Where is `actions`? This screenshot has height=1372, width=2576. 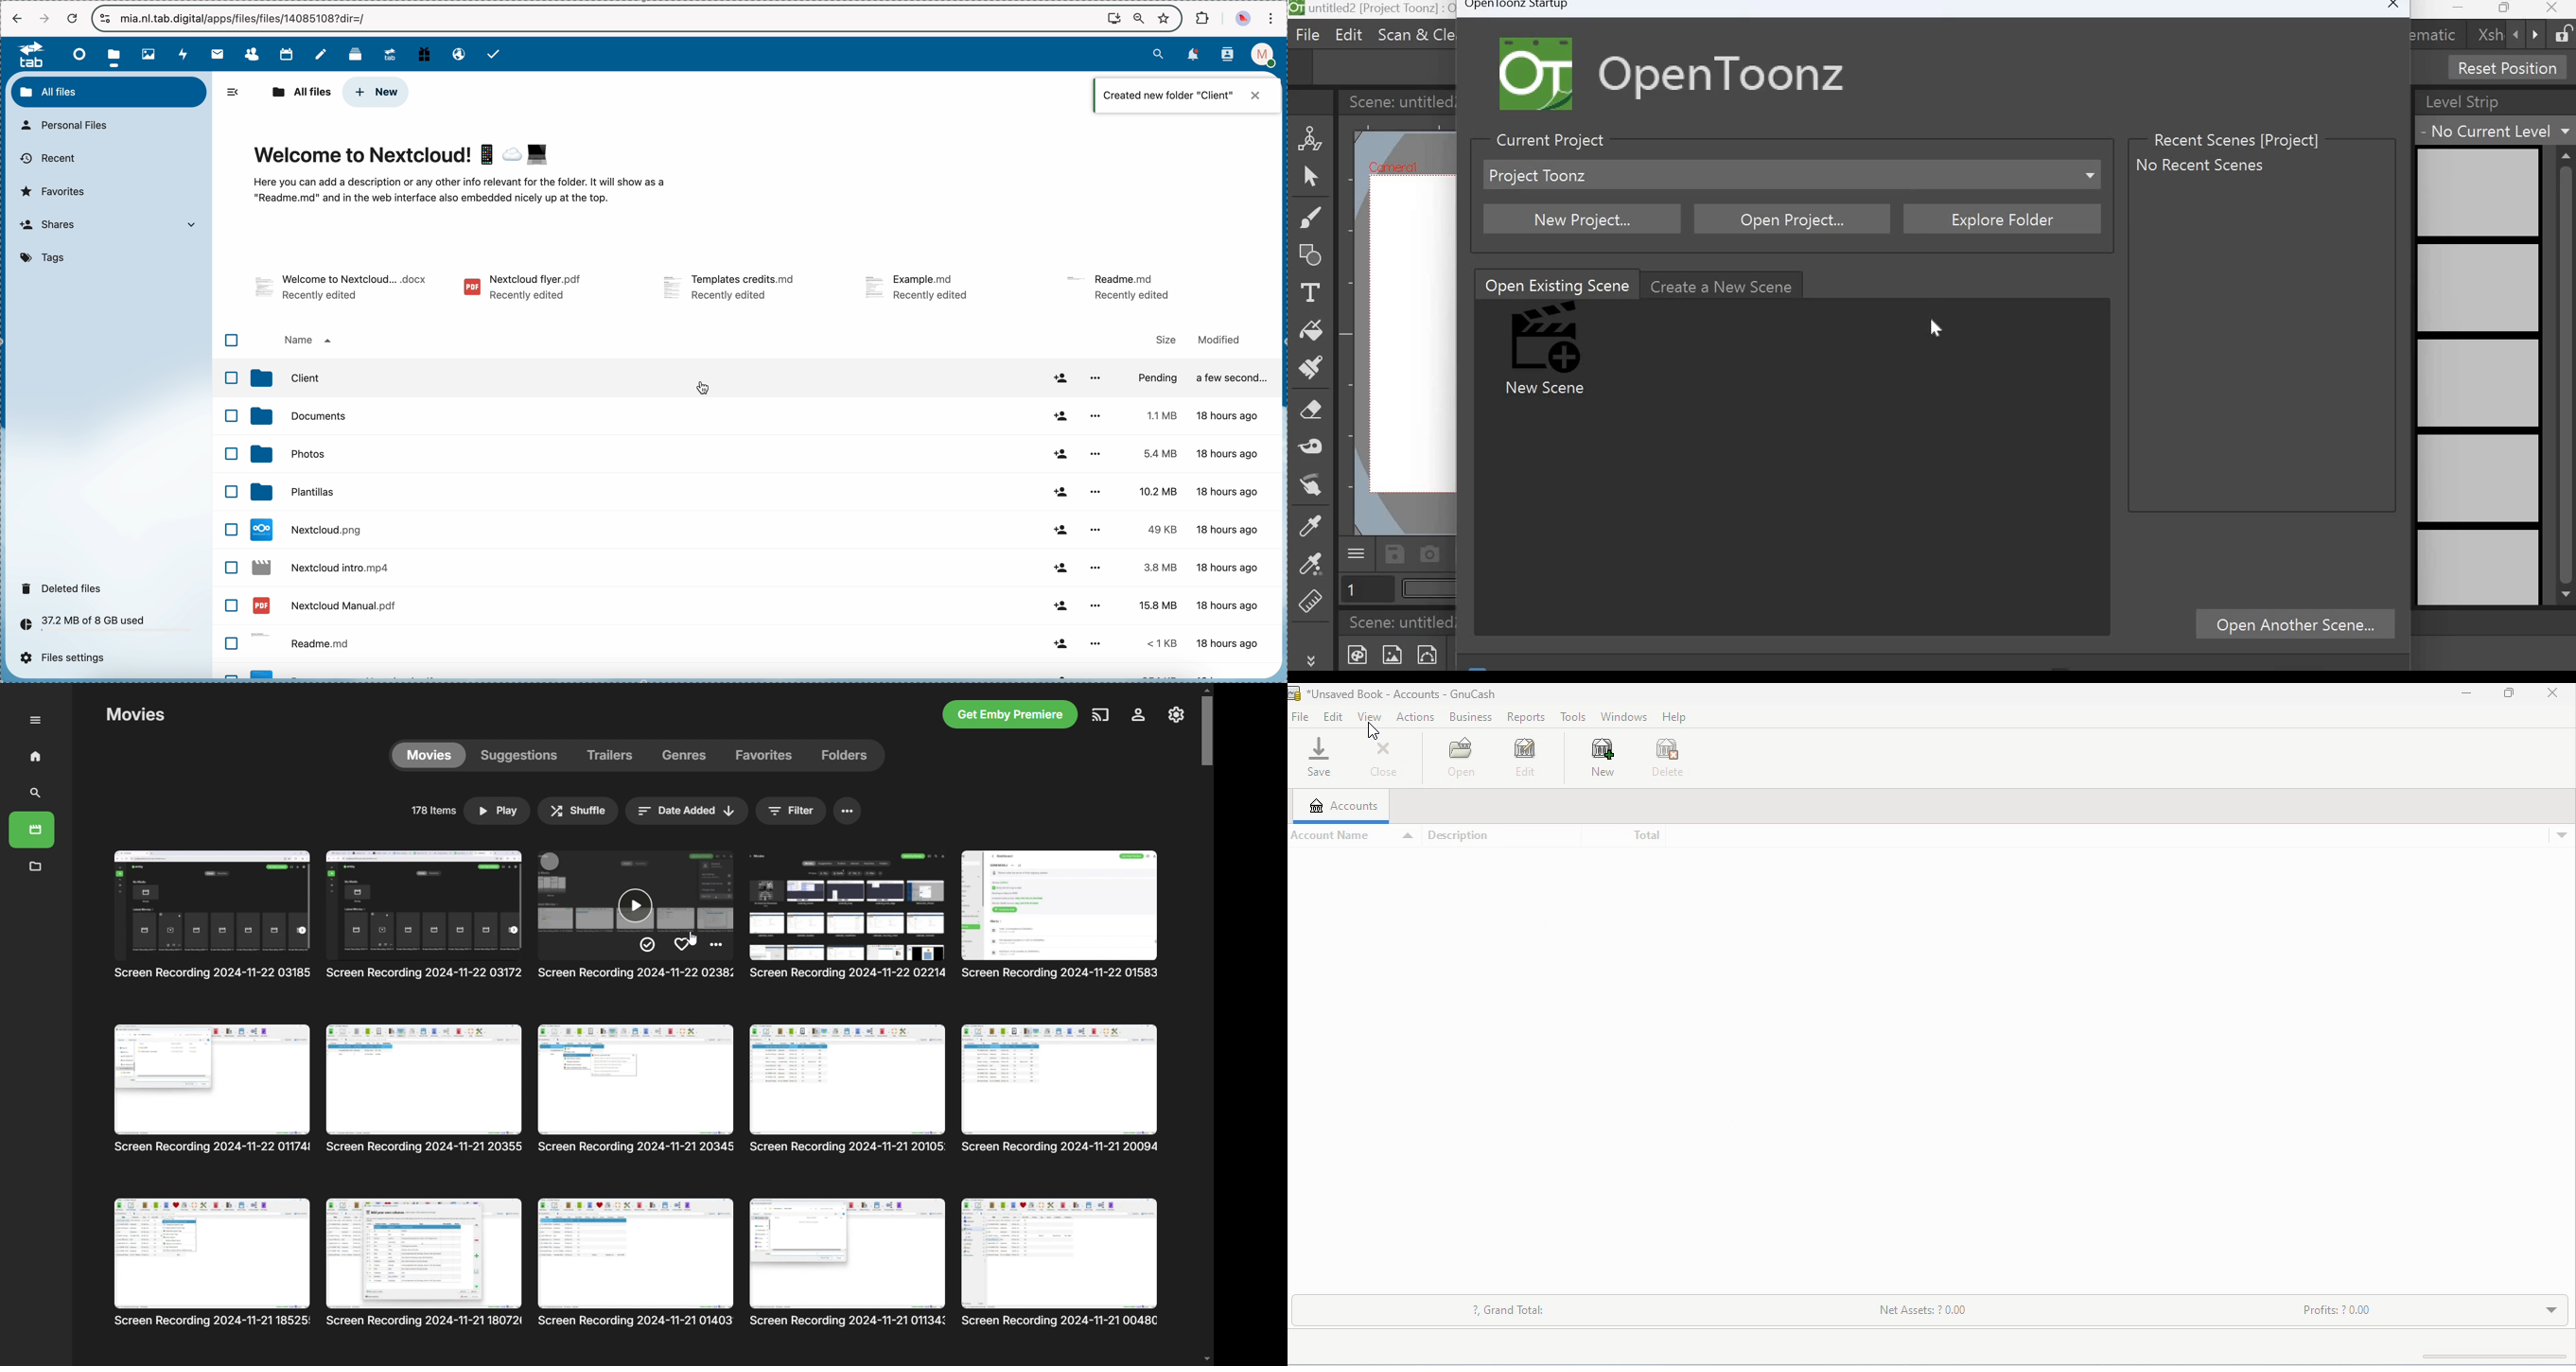
actions is located at coordinates (1416, 718).